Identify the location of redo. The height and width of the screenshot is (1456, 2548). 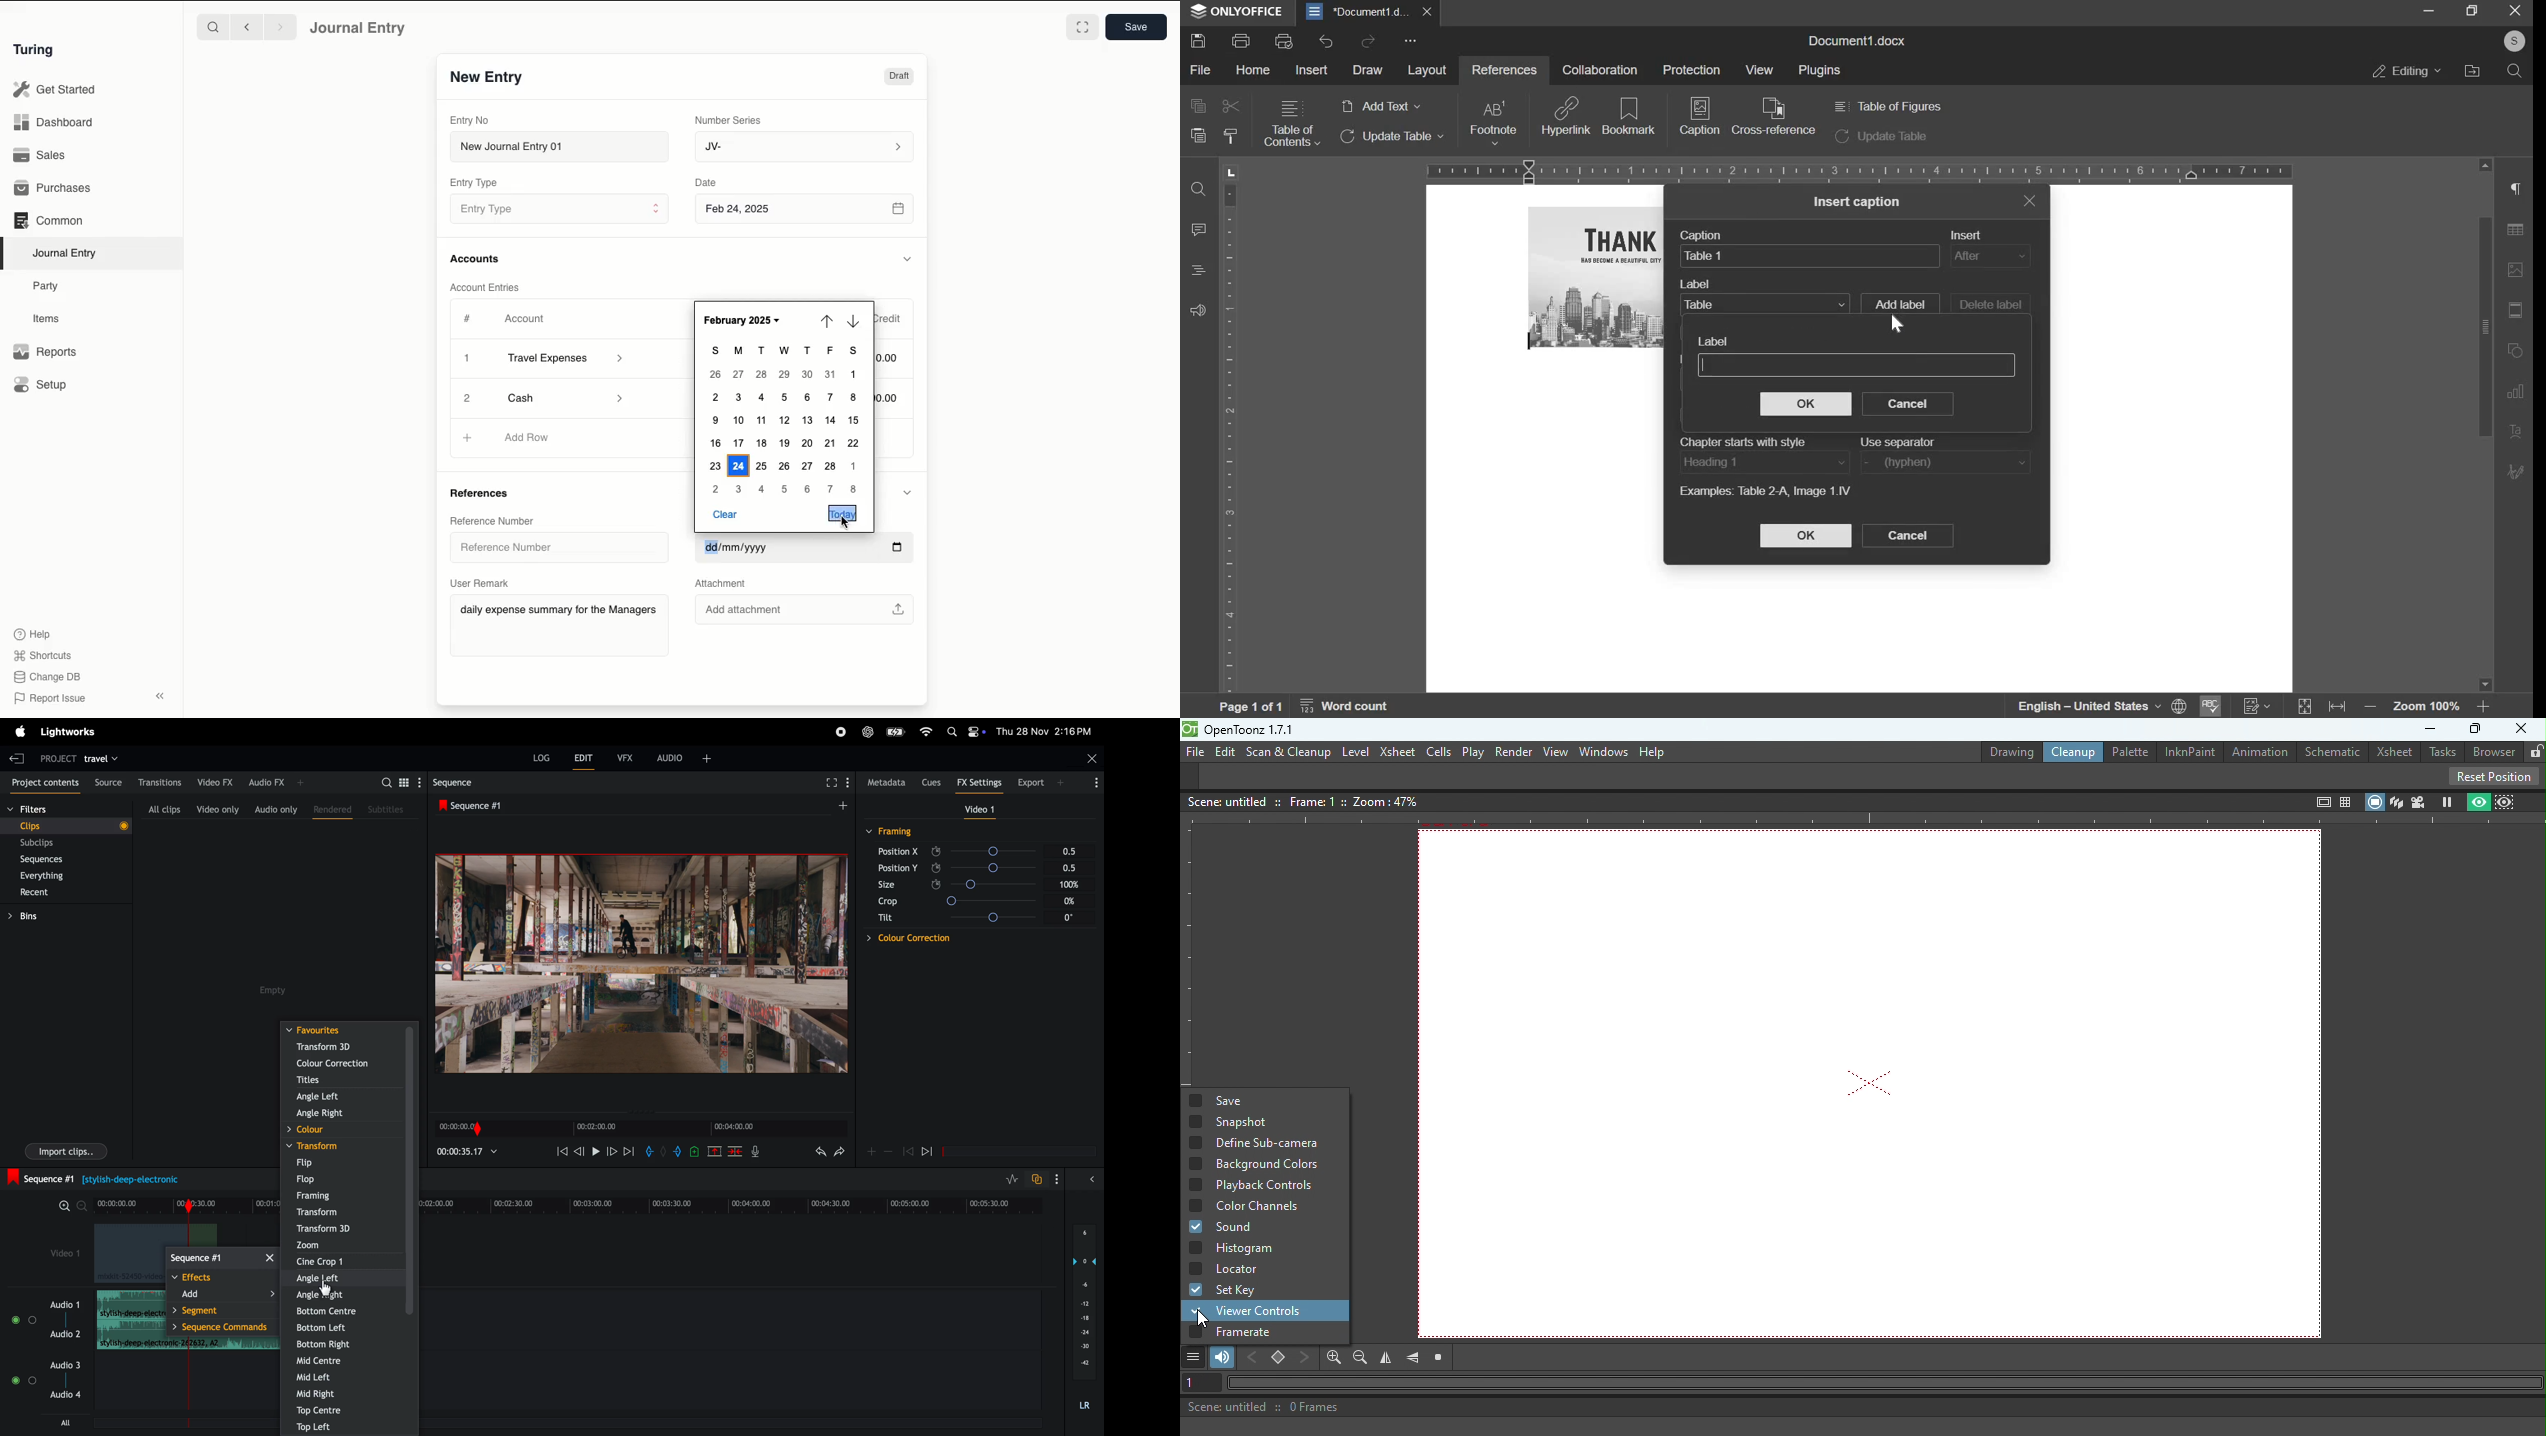
(1368, 40).